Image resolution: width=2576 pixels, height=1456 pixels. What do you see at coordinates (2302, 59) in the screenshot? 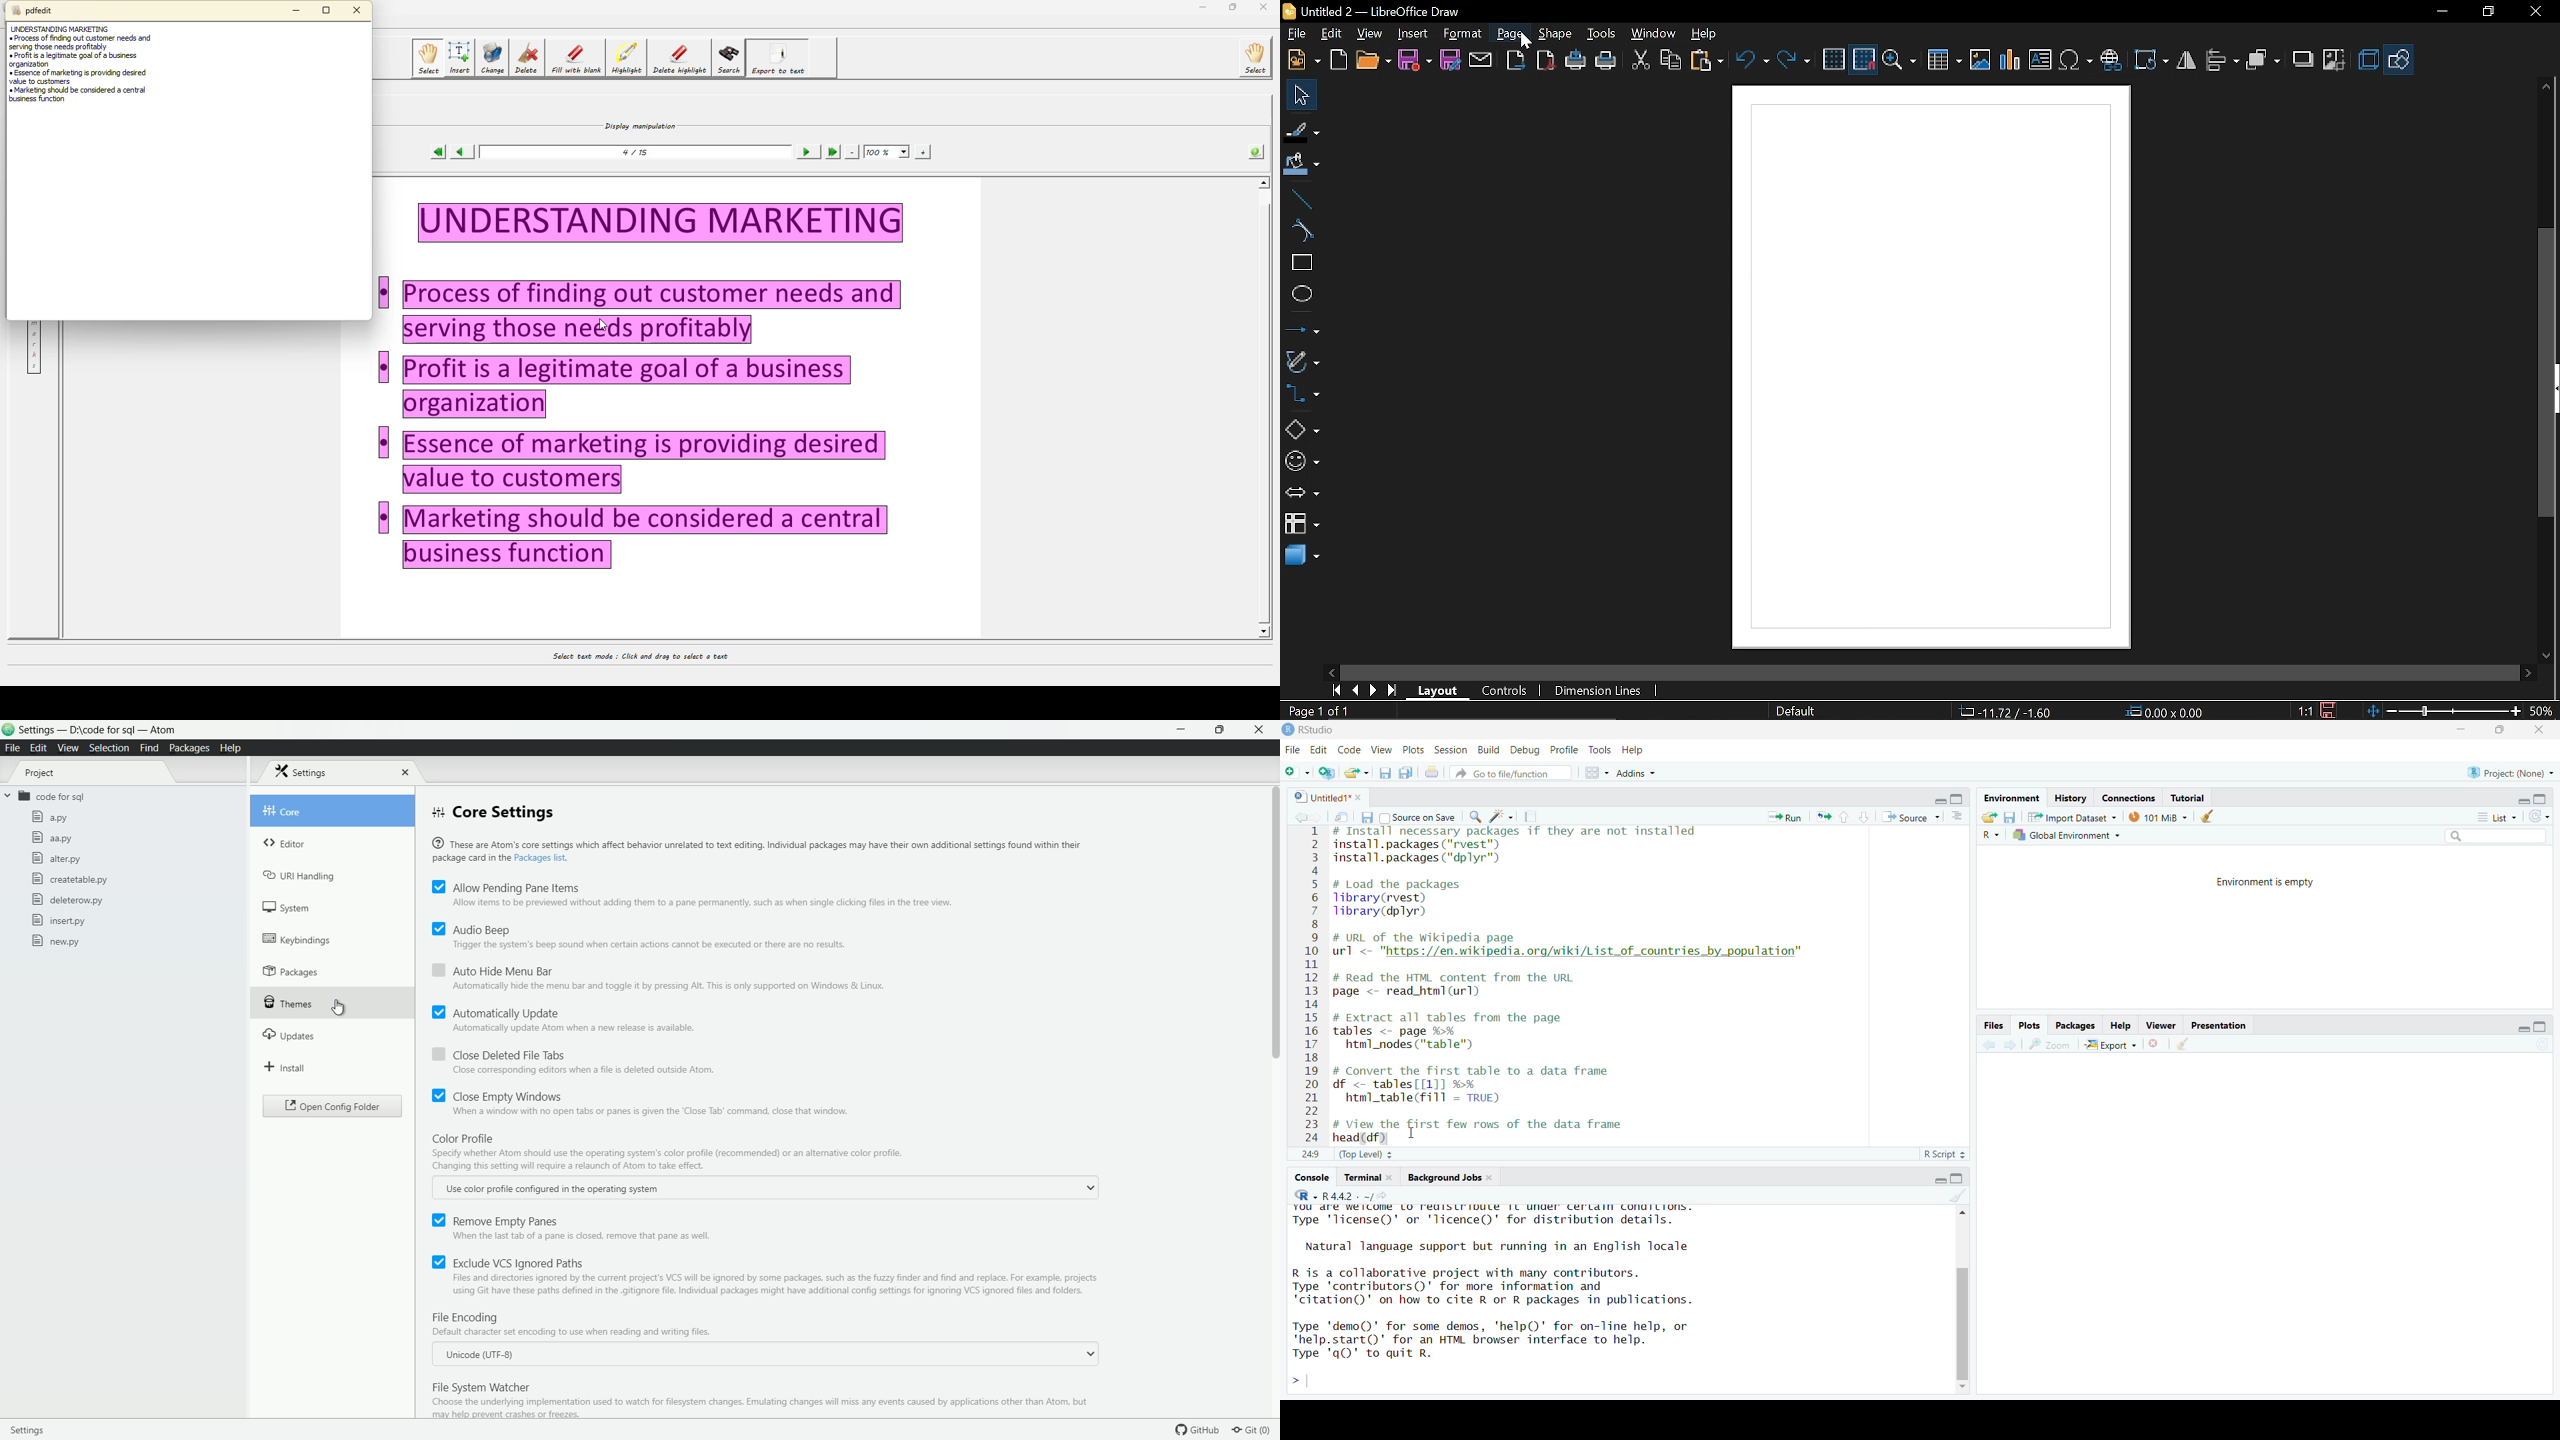
I see `shadow` at bounding box center [2302, 59].